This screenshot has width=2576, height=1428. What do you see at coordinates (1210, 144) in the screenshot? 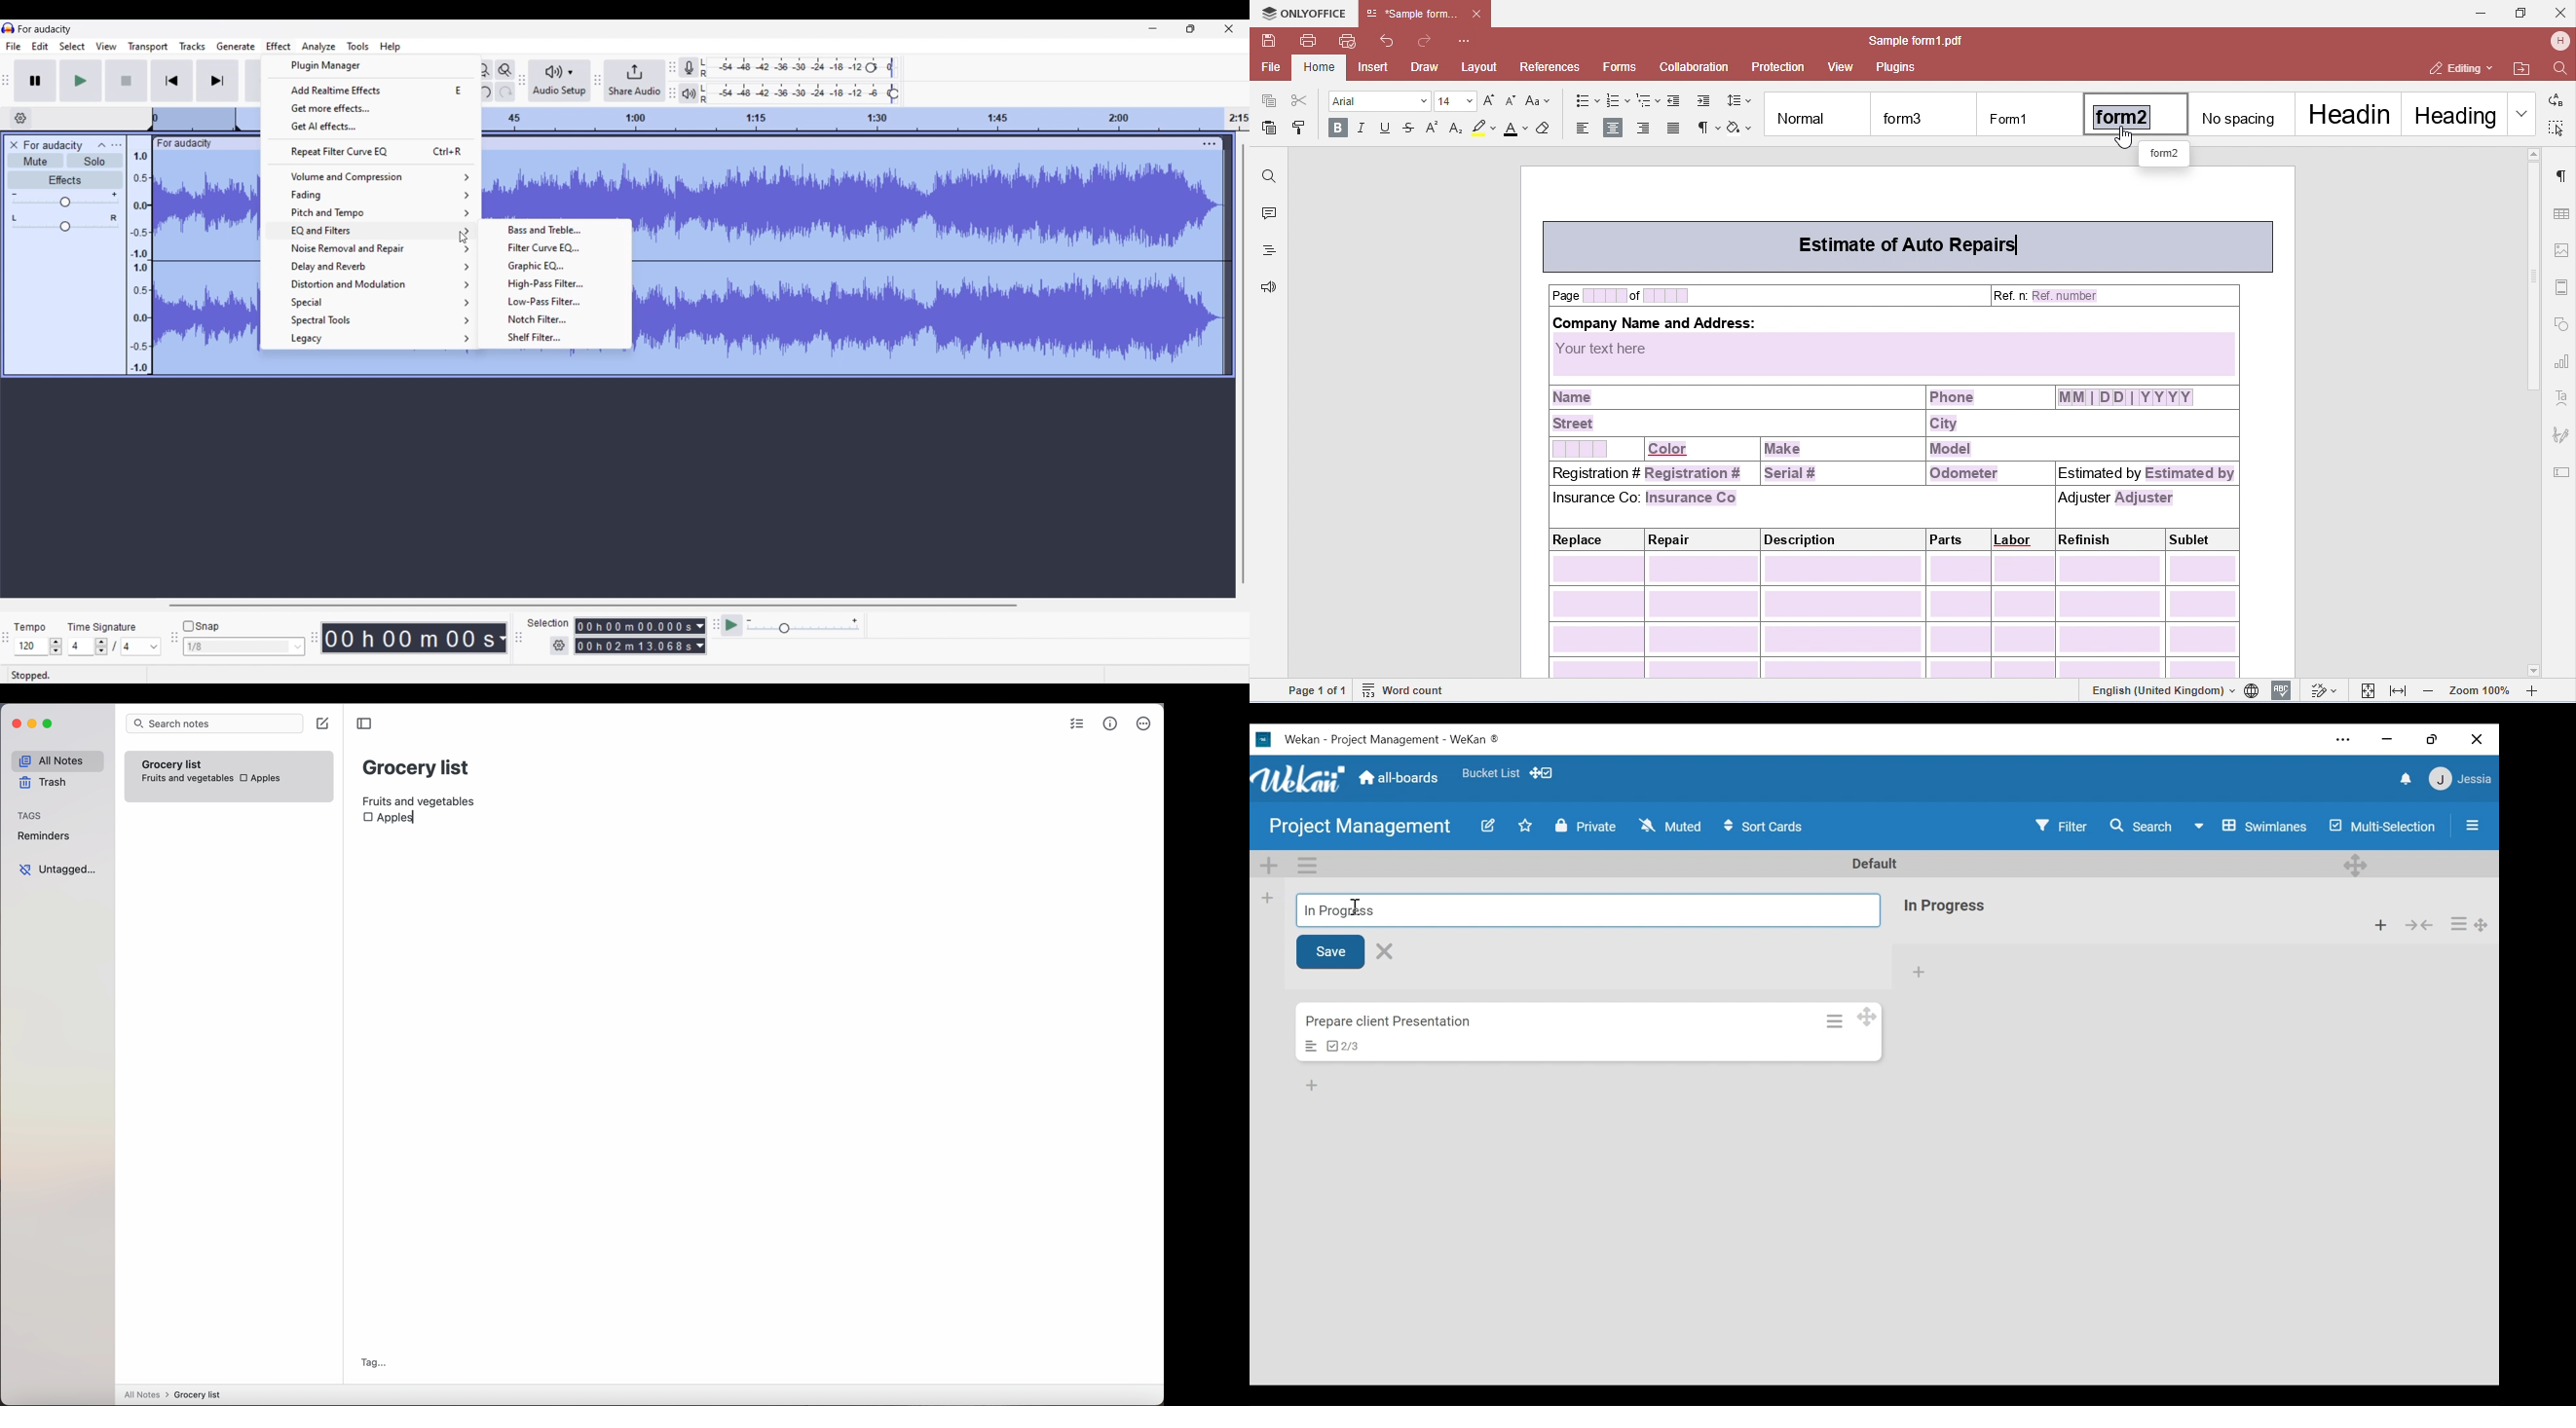
I see `Track settings` at bounding box center [1210, 144].